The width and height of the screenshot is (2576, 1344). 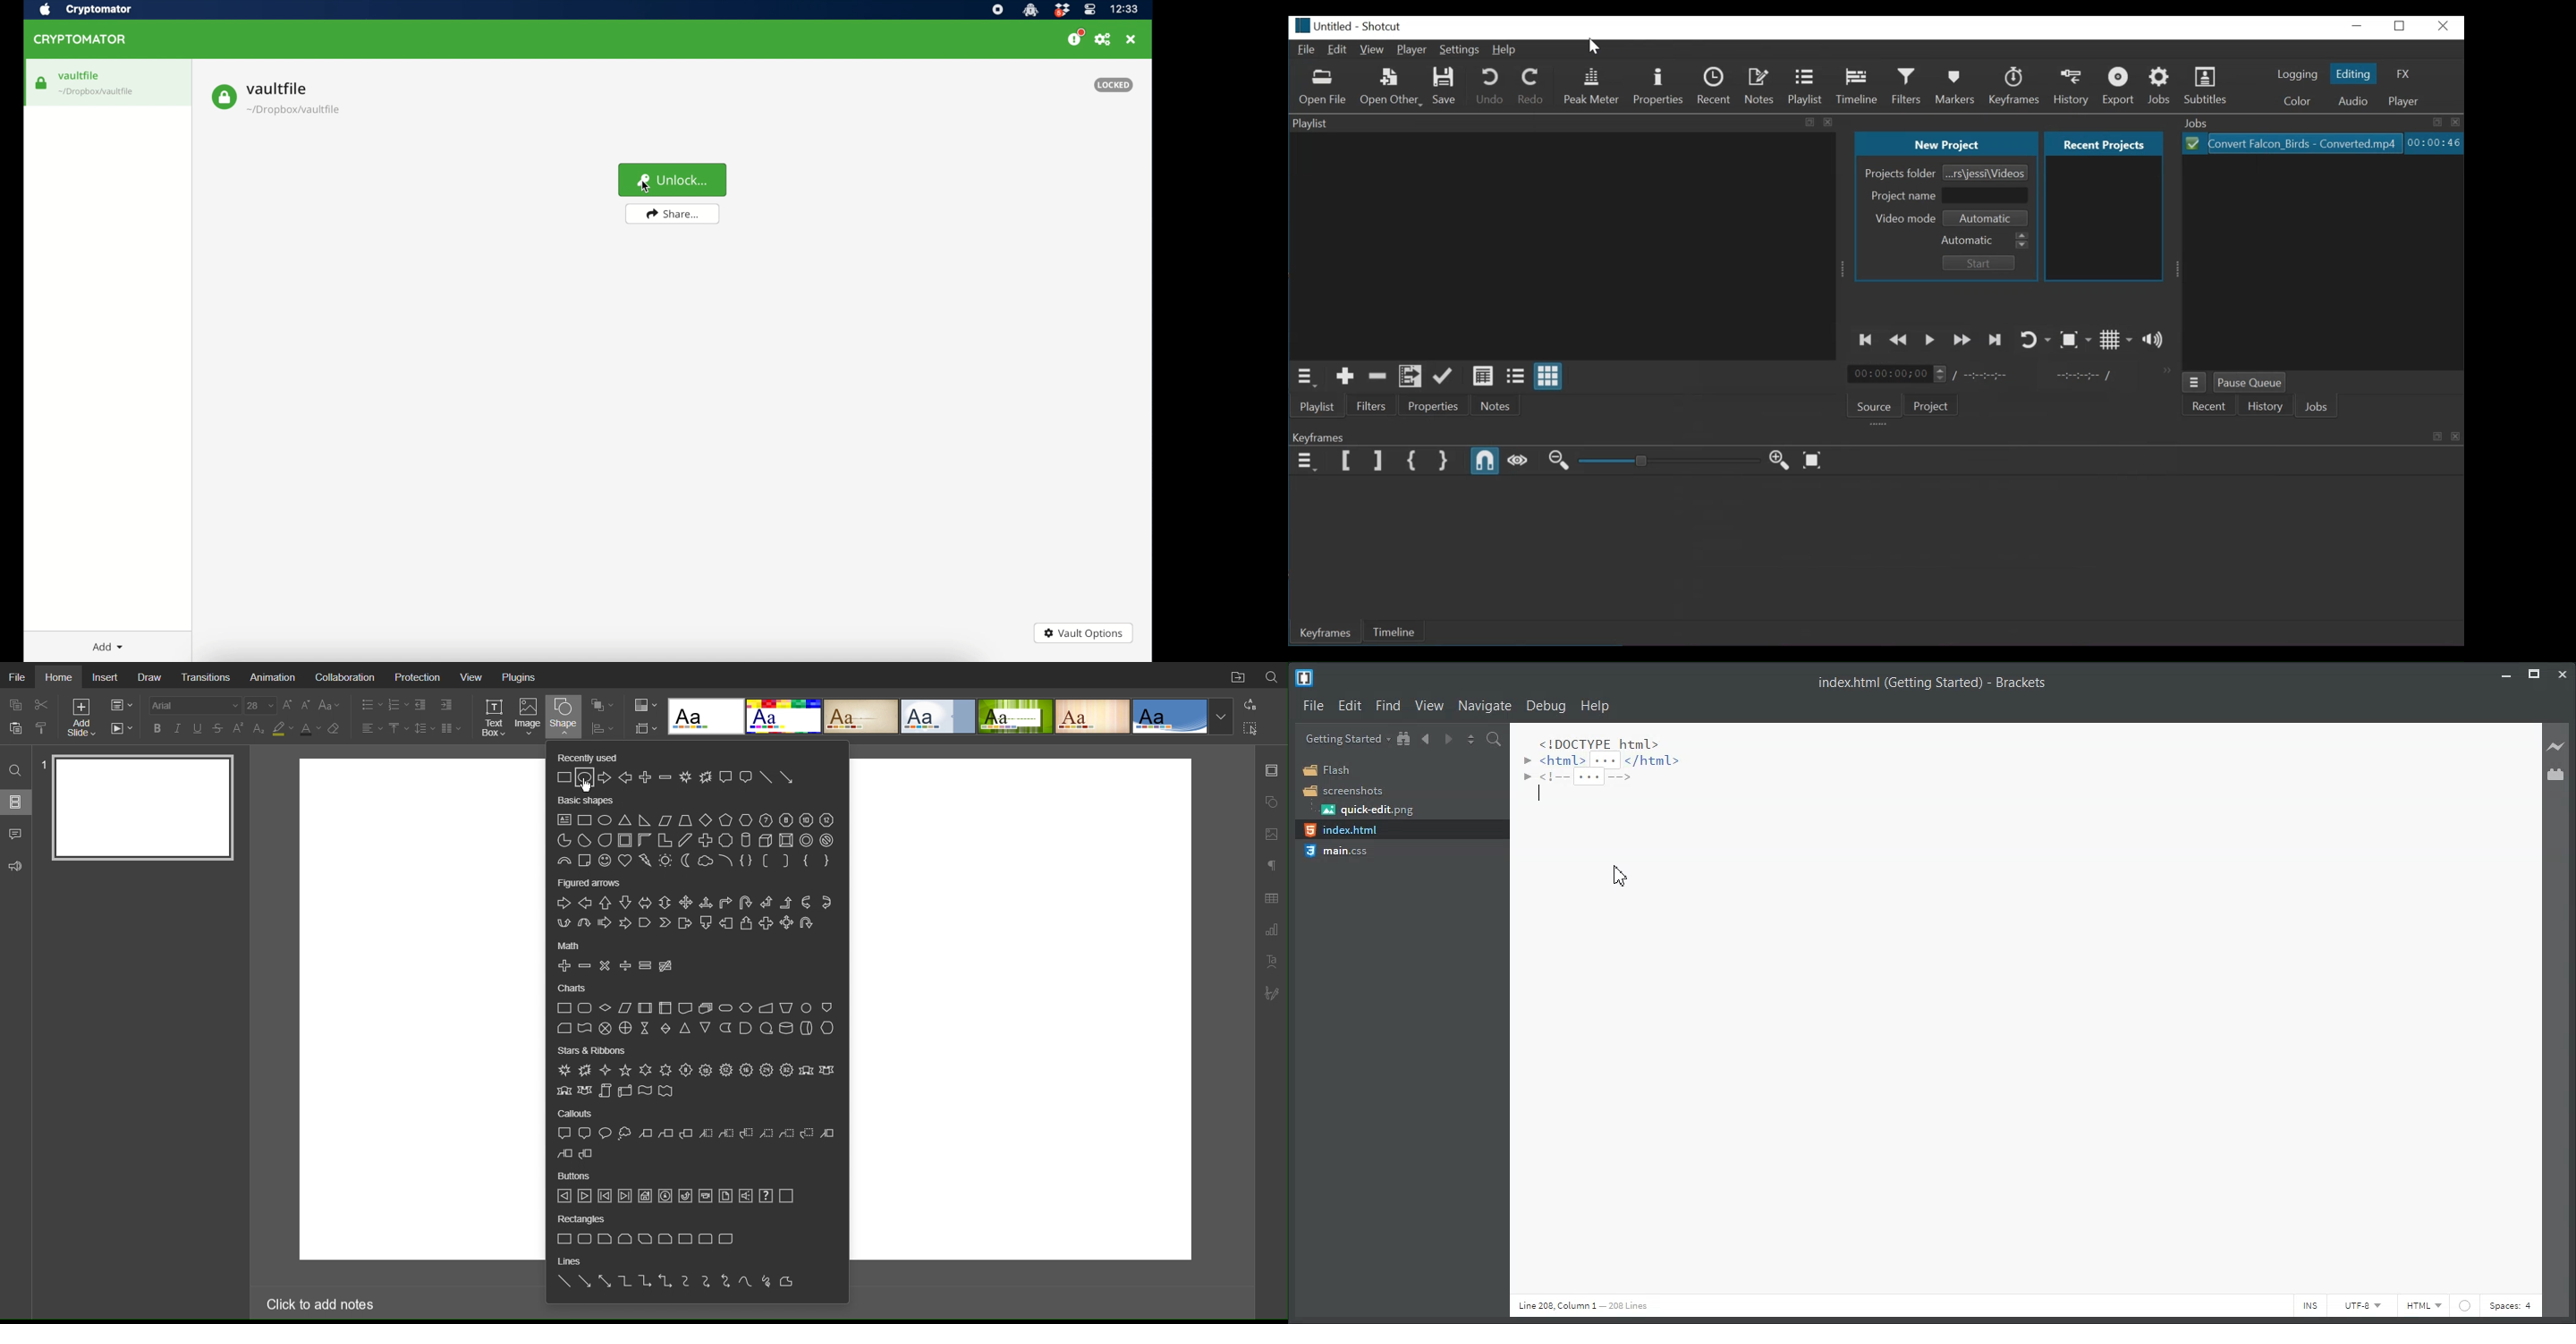 What do you see at coordinates (1368, 810) in the screenshot?
I see `quick-edit.png` at bounding box center [1368, 810].